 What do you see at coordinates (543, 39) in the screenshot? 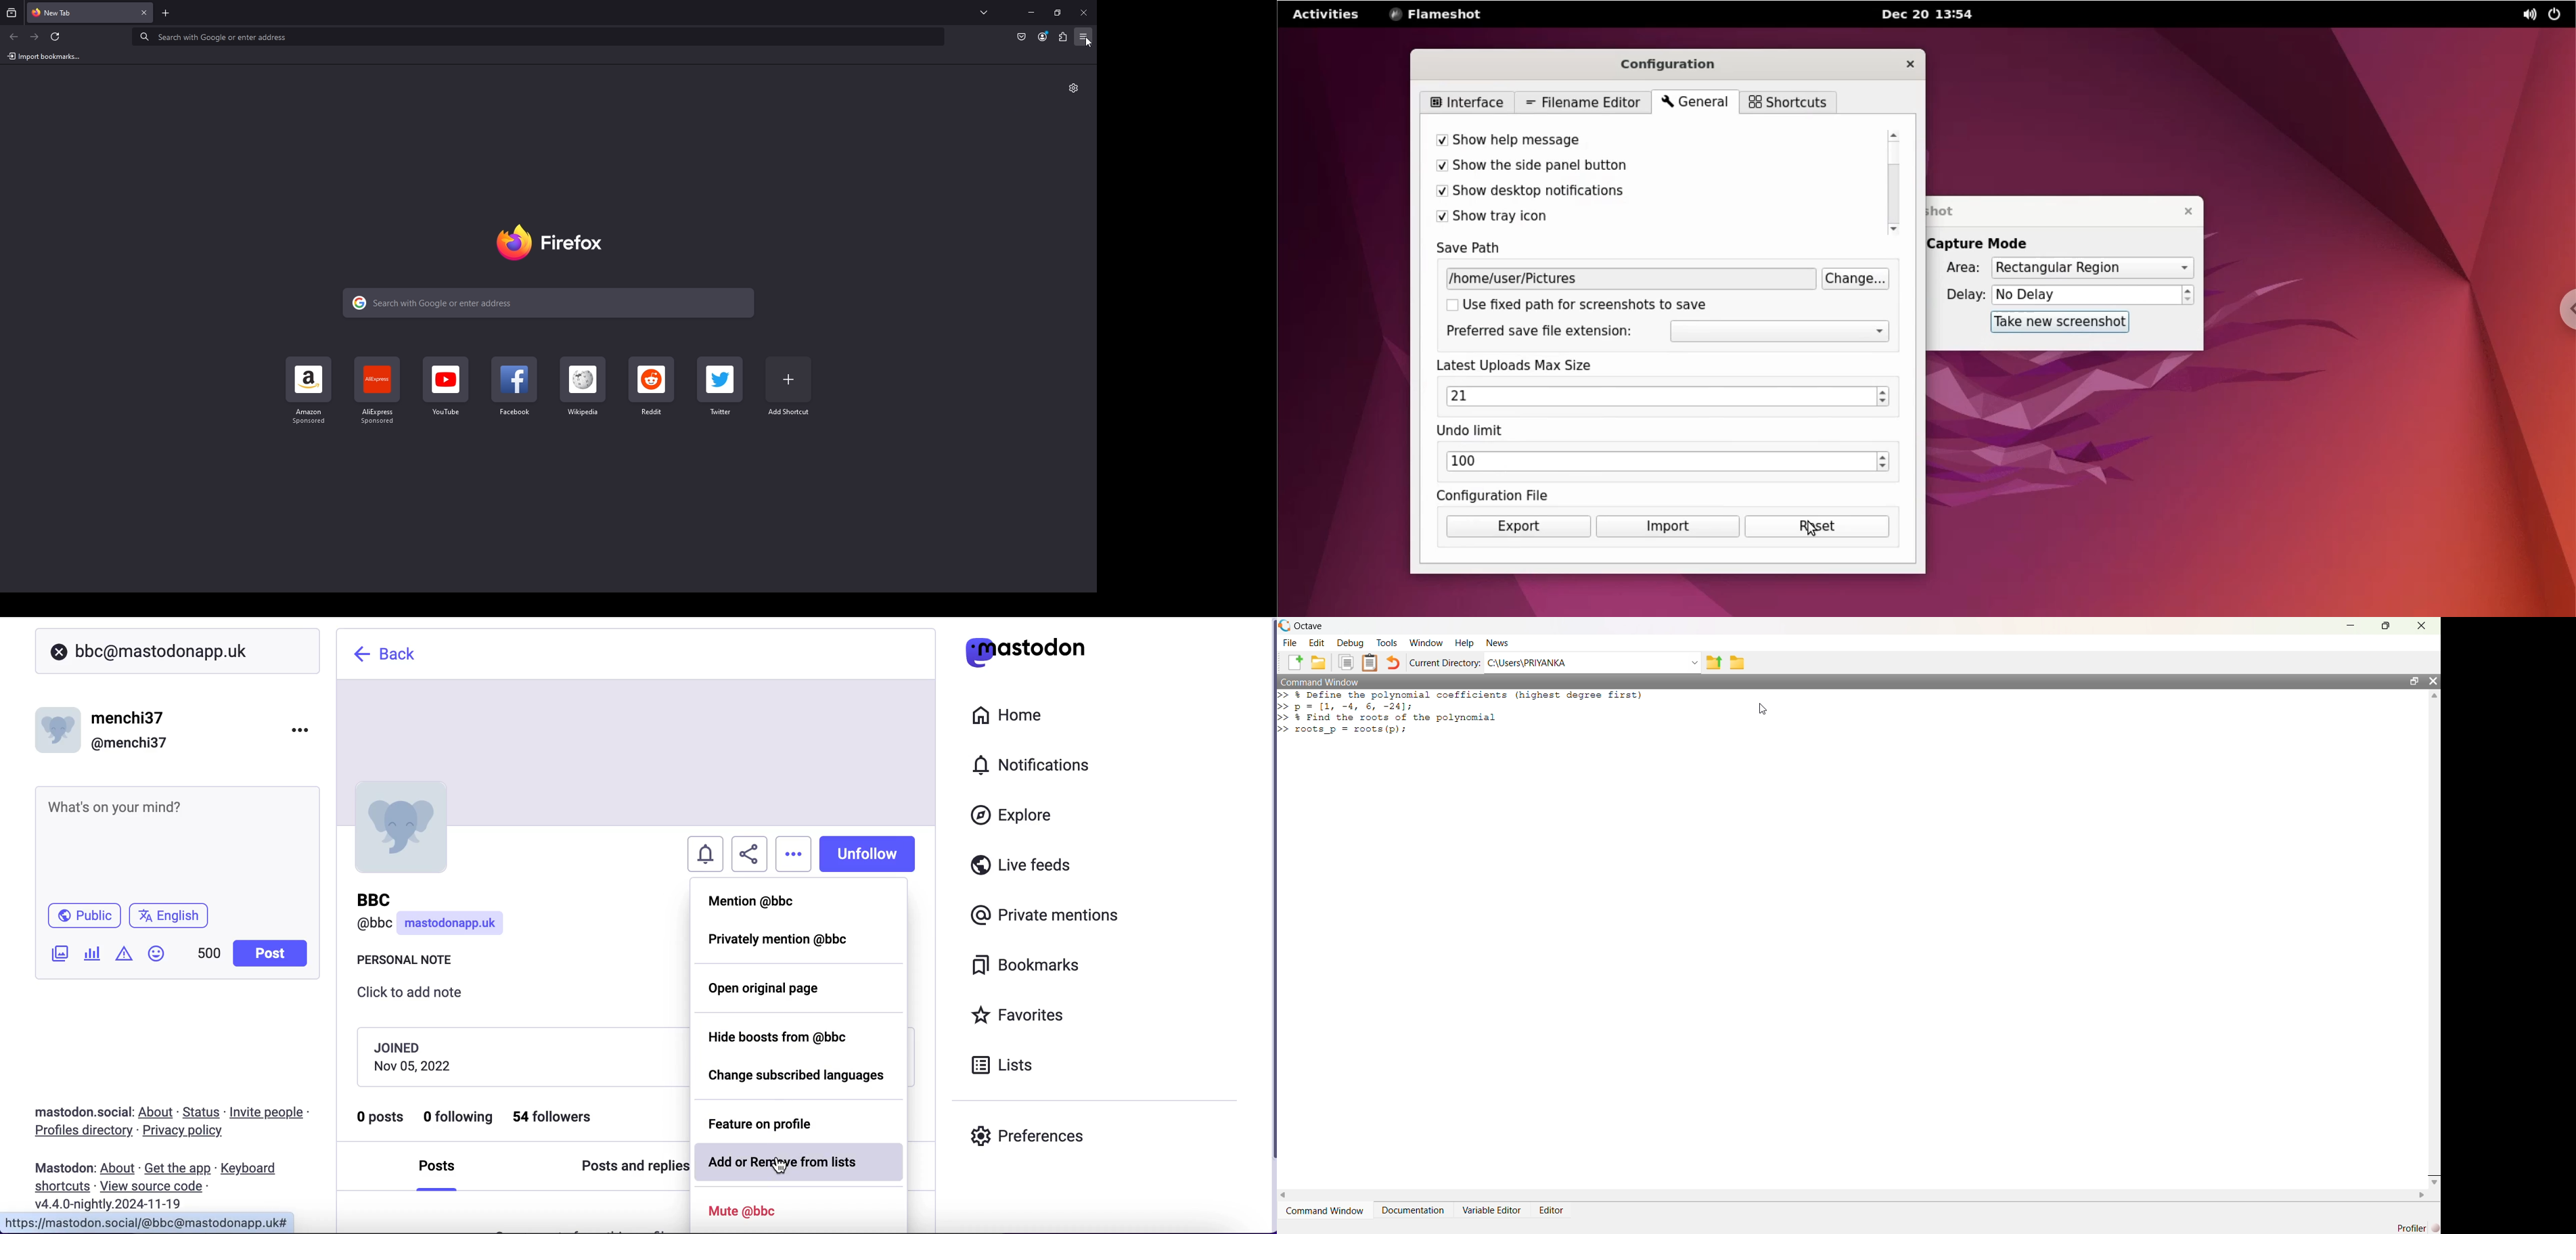
I see `Search with google or enter address` at bounding box center [543, 39].